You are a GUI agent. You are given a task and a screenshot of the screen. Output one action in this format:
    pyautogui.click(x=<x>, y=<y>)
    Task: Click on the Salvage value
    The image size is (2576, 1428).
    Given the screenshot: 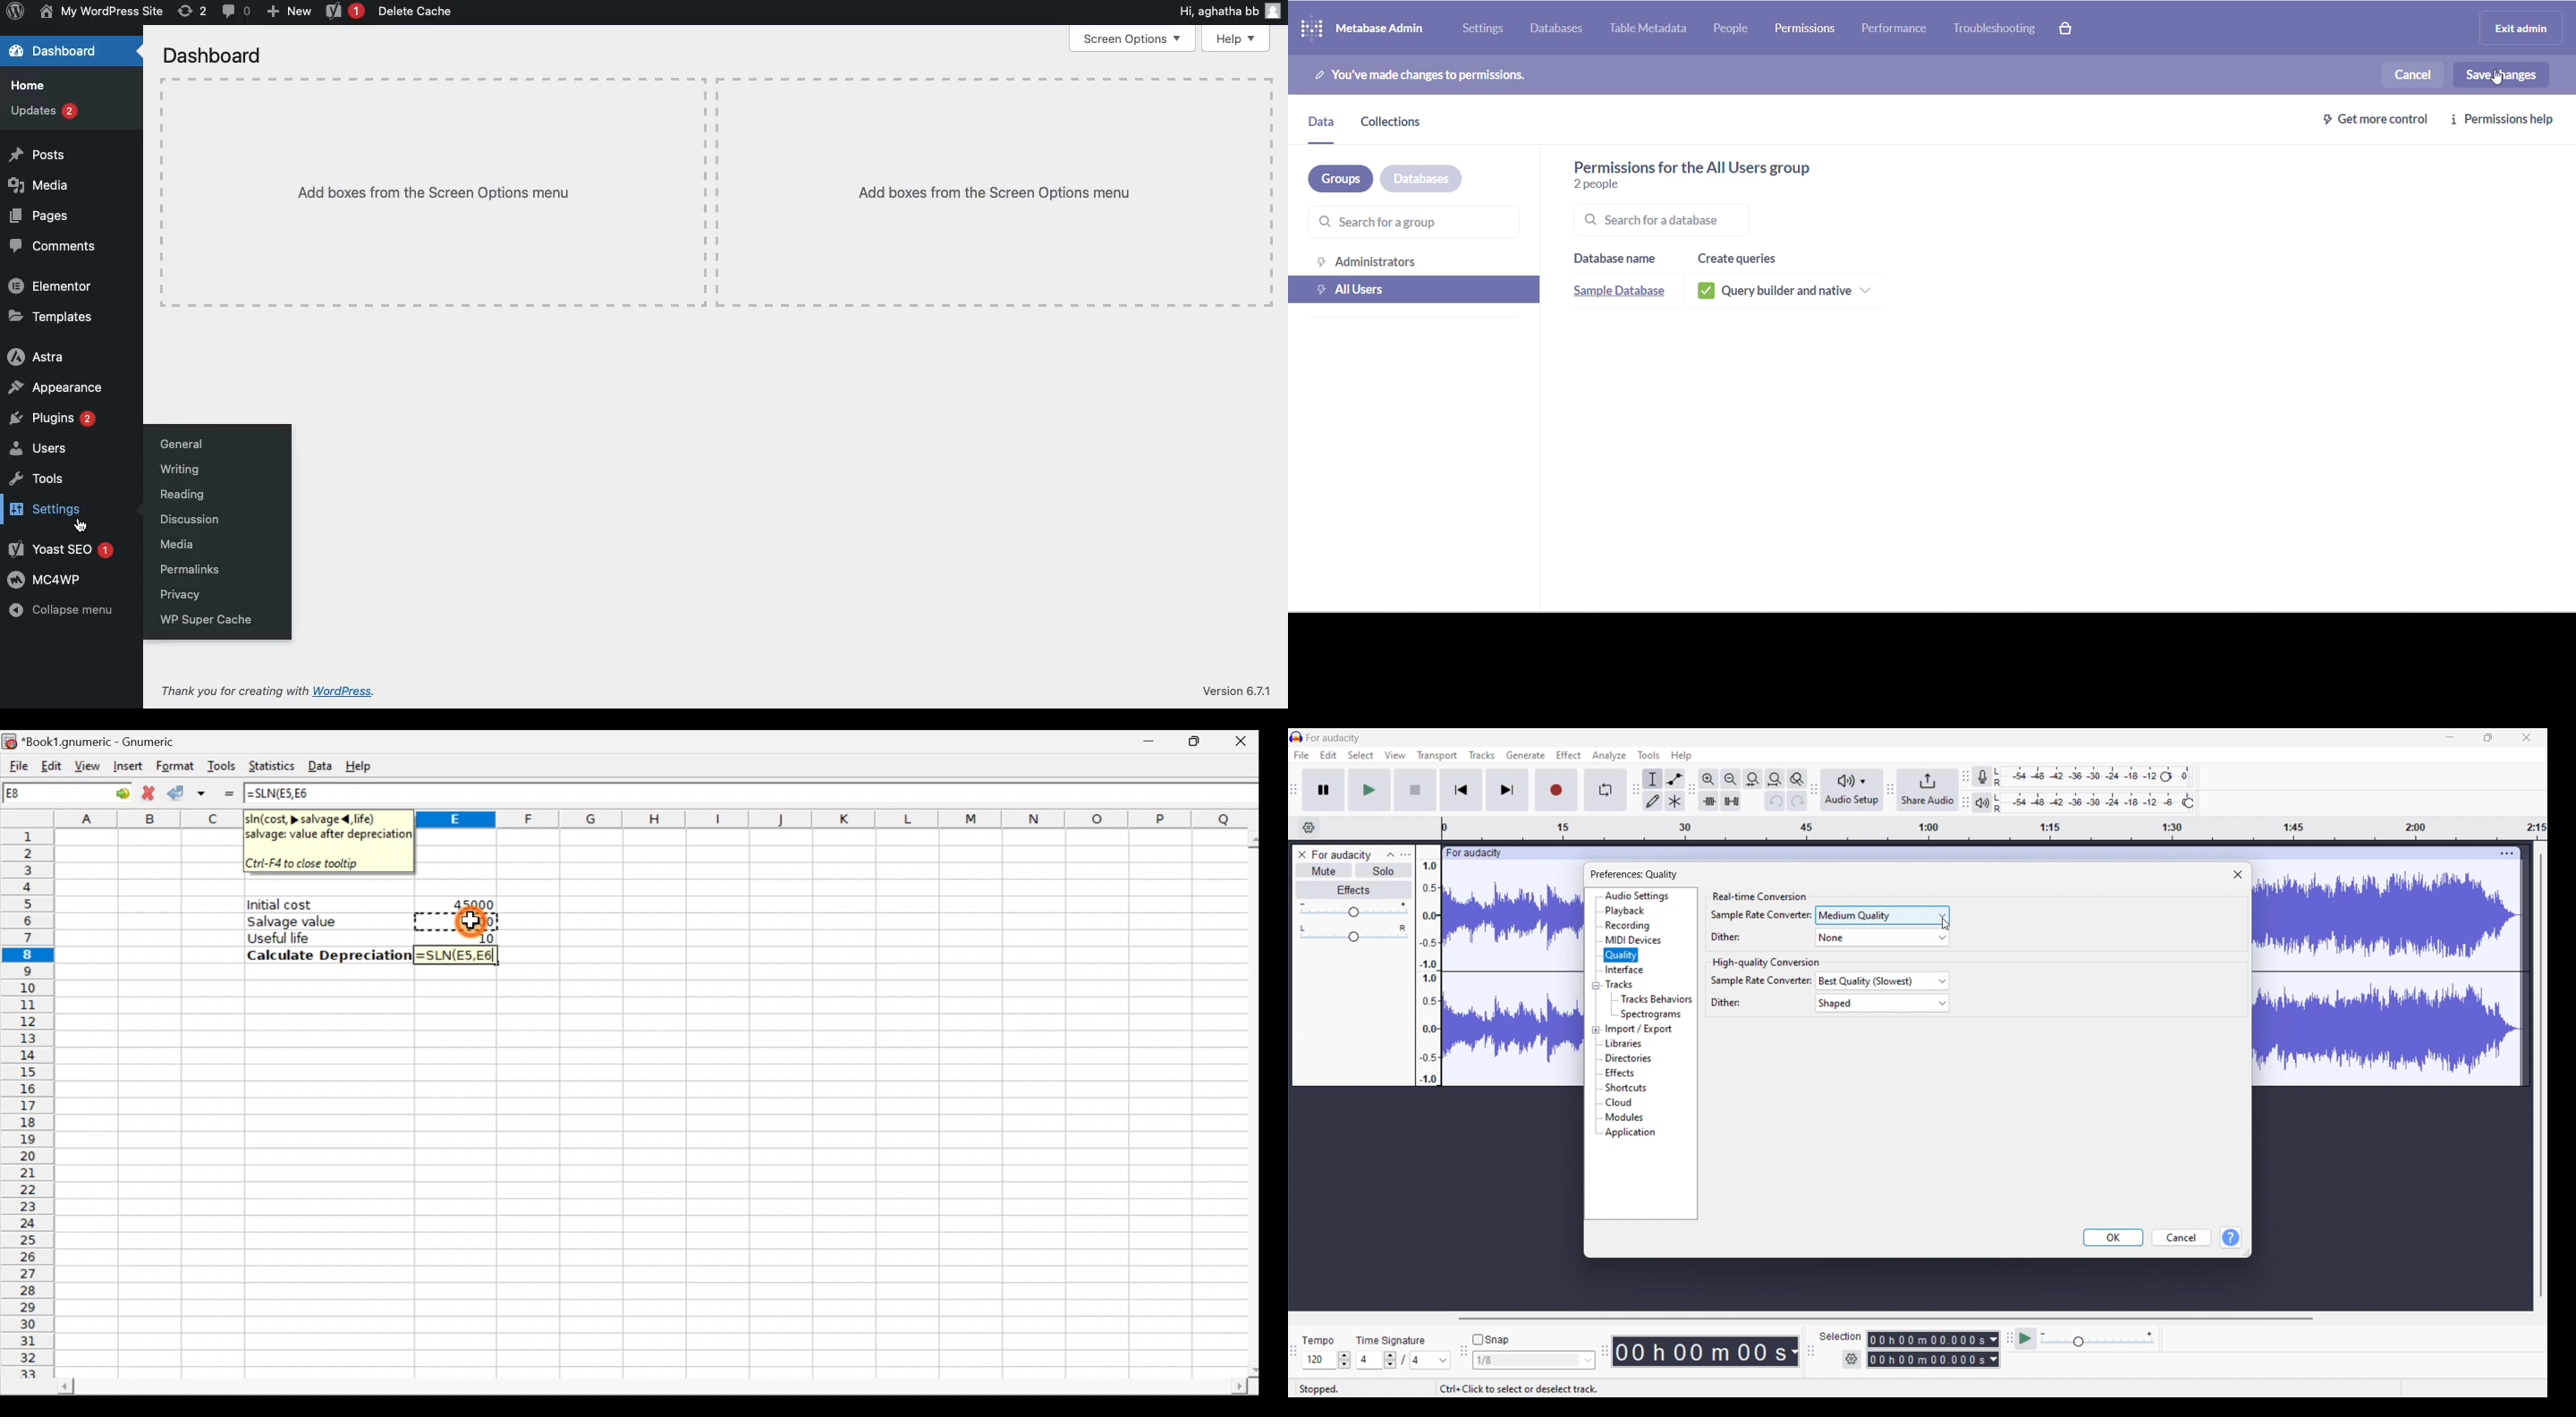 What is the action you would take?
    pyautogui.click(x=319, y=921)
    